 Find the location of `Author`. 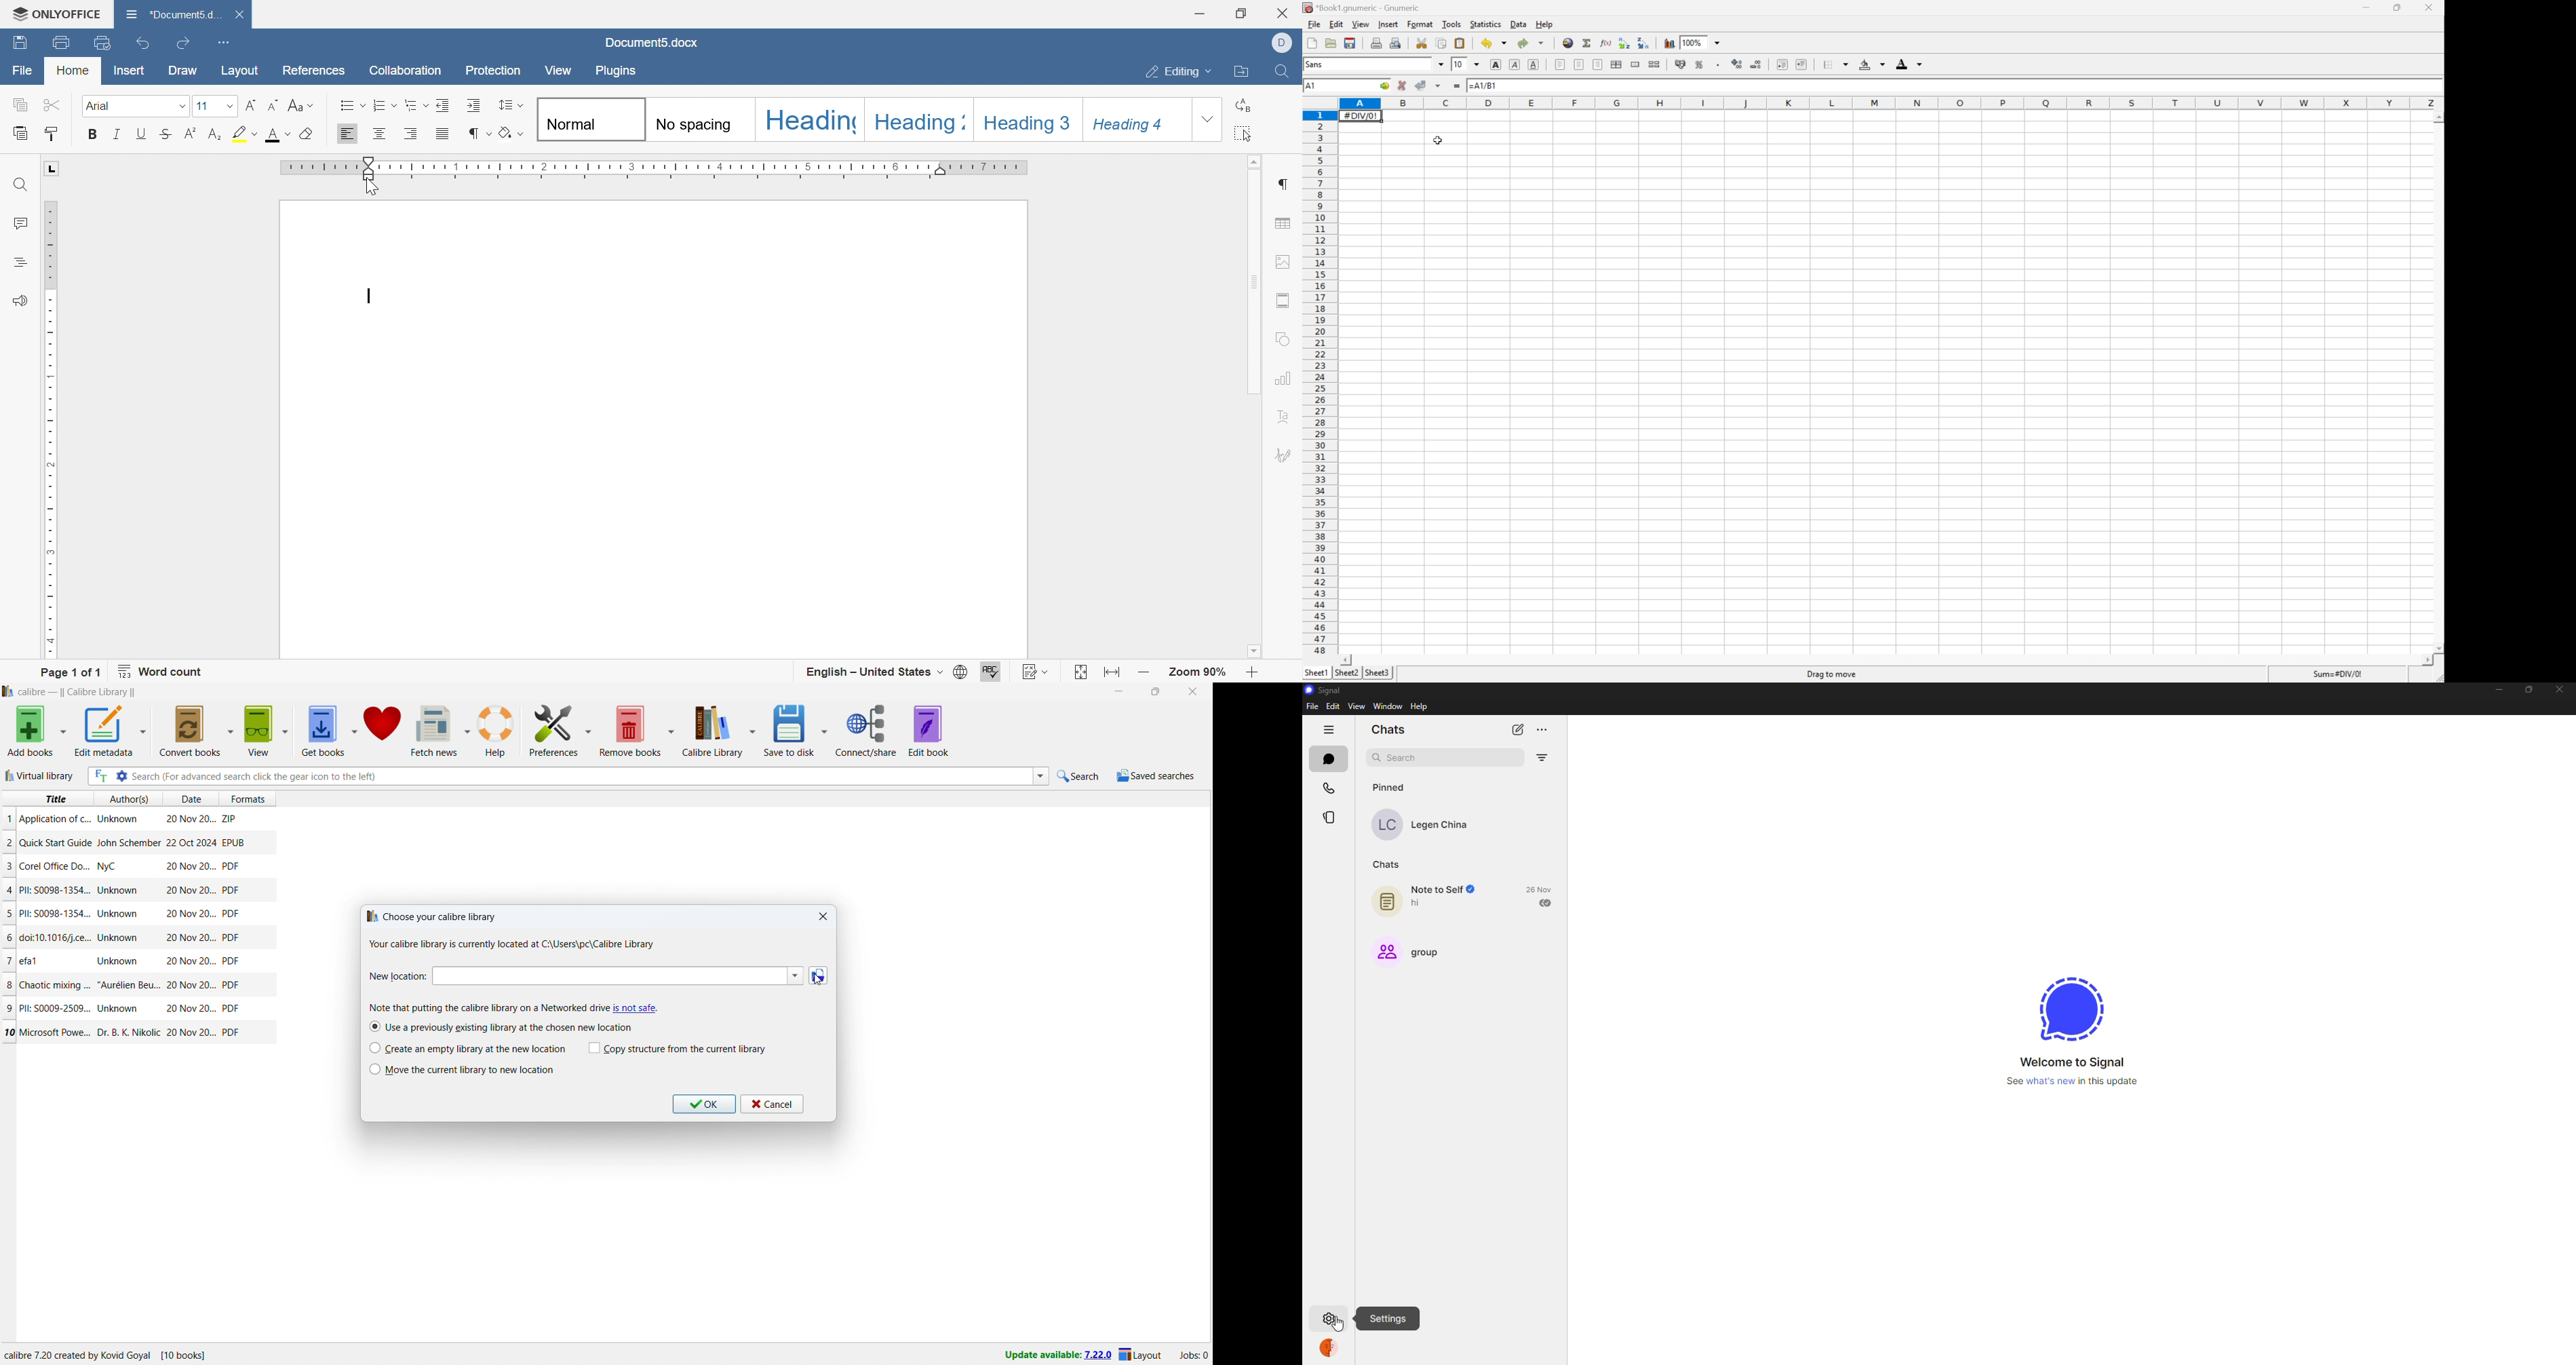

Author is located at coordinates (127, 1031).